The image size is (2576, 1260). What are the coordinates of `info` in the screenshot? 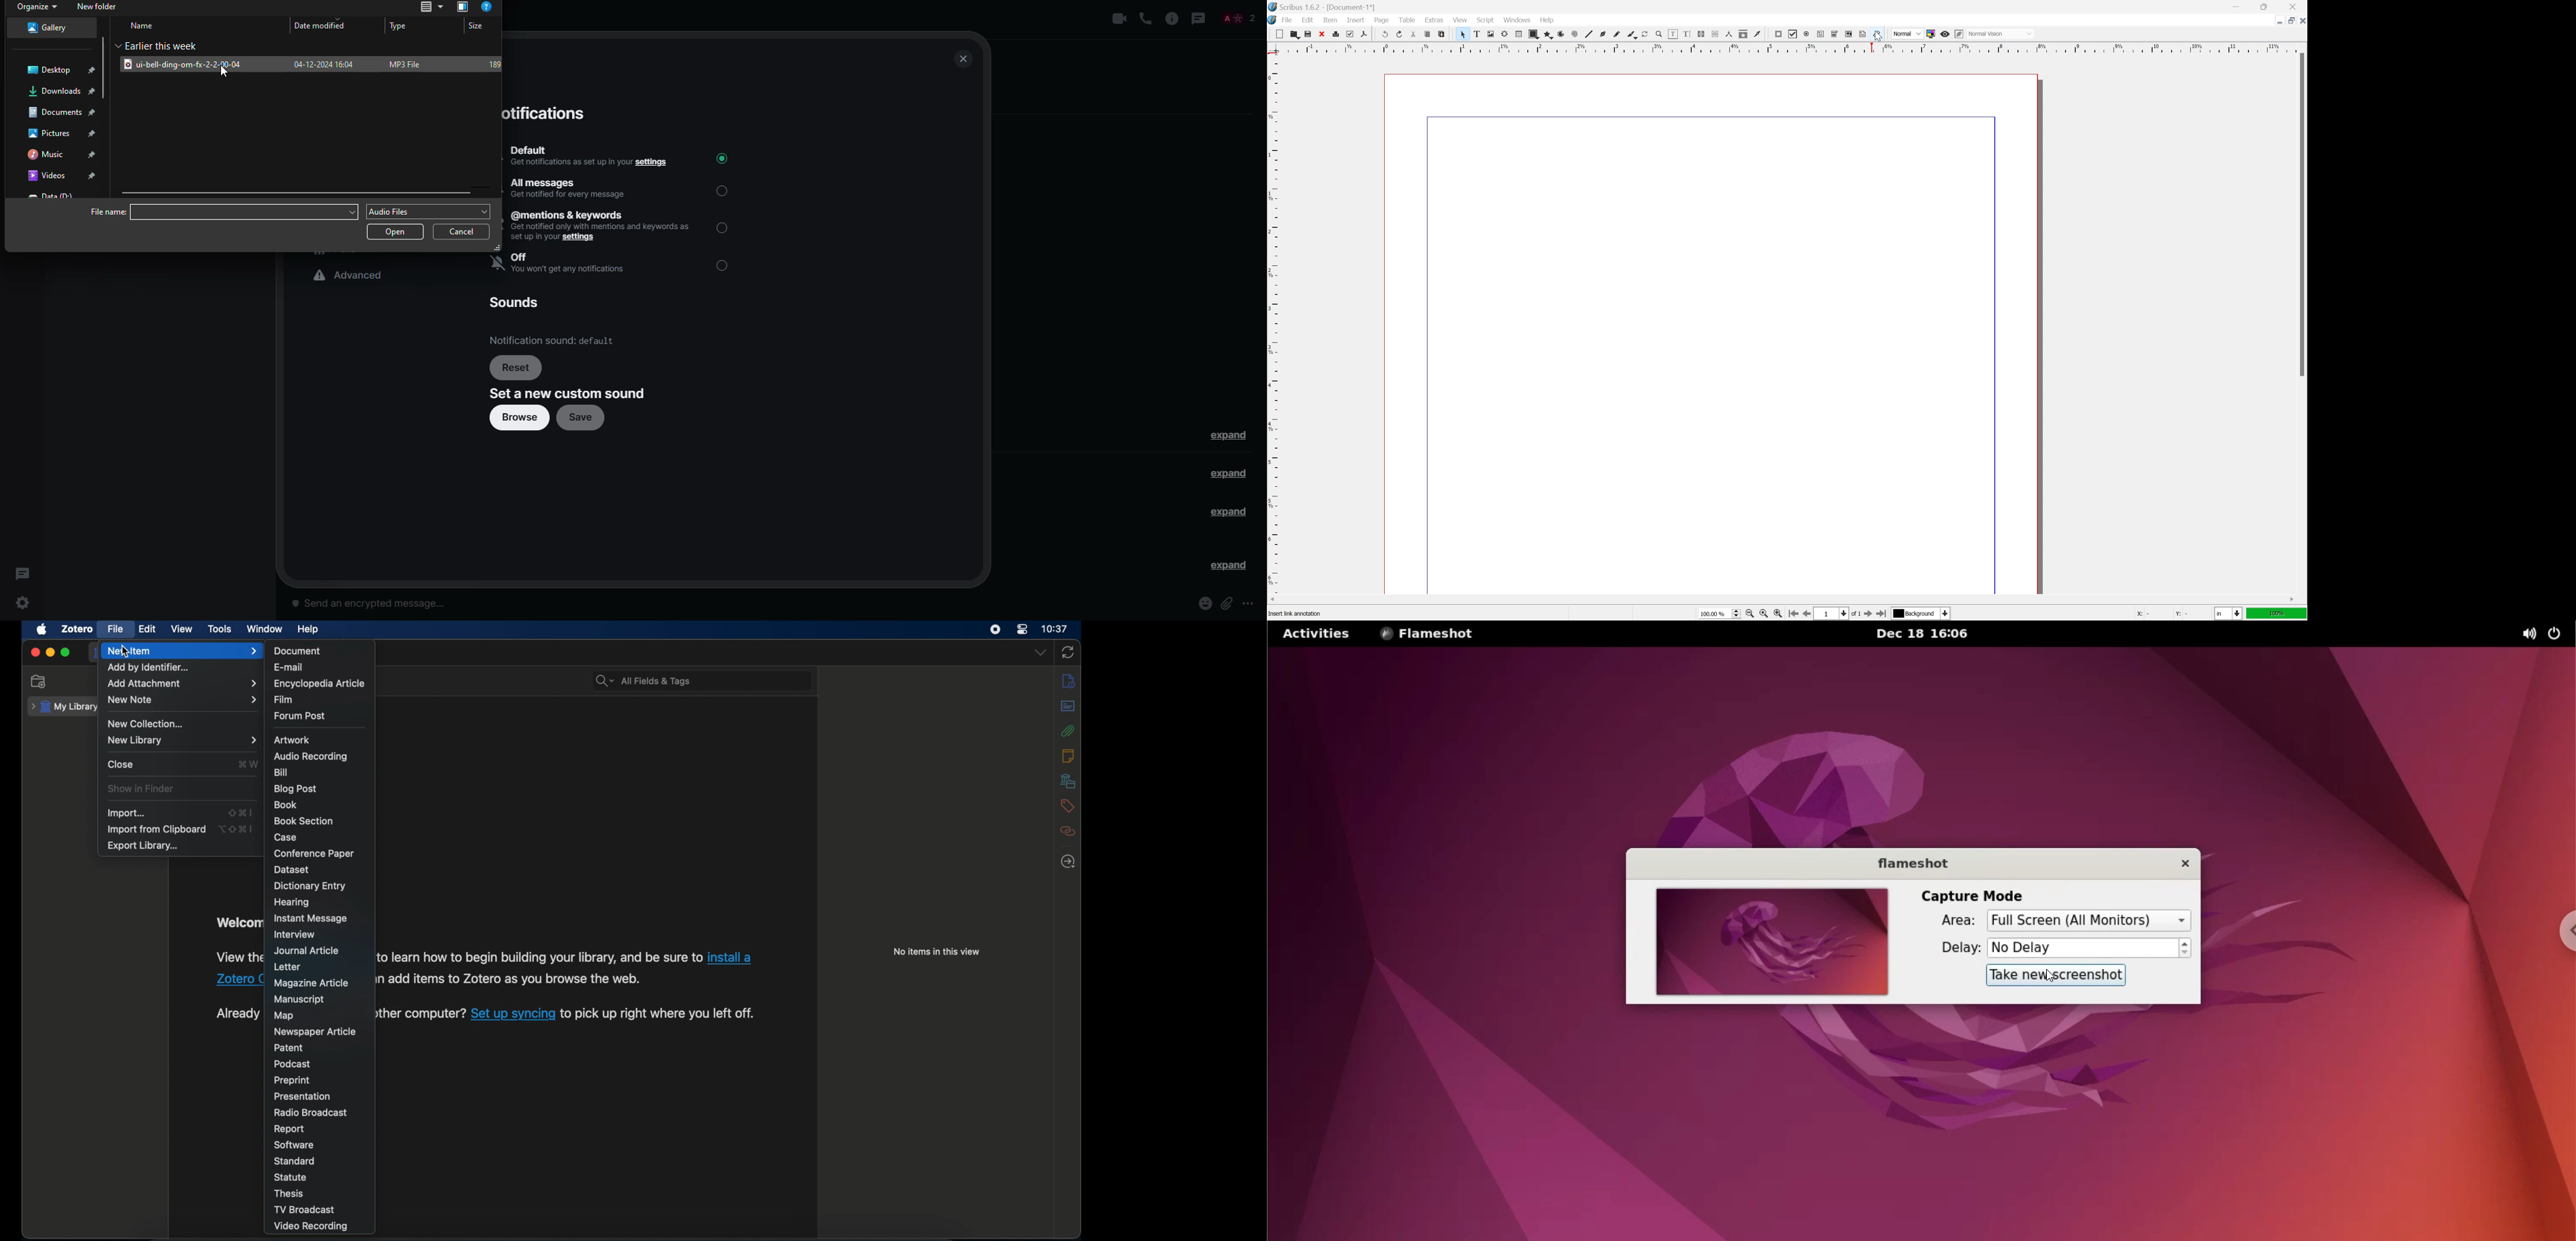 It's located at (1172, 18).